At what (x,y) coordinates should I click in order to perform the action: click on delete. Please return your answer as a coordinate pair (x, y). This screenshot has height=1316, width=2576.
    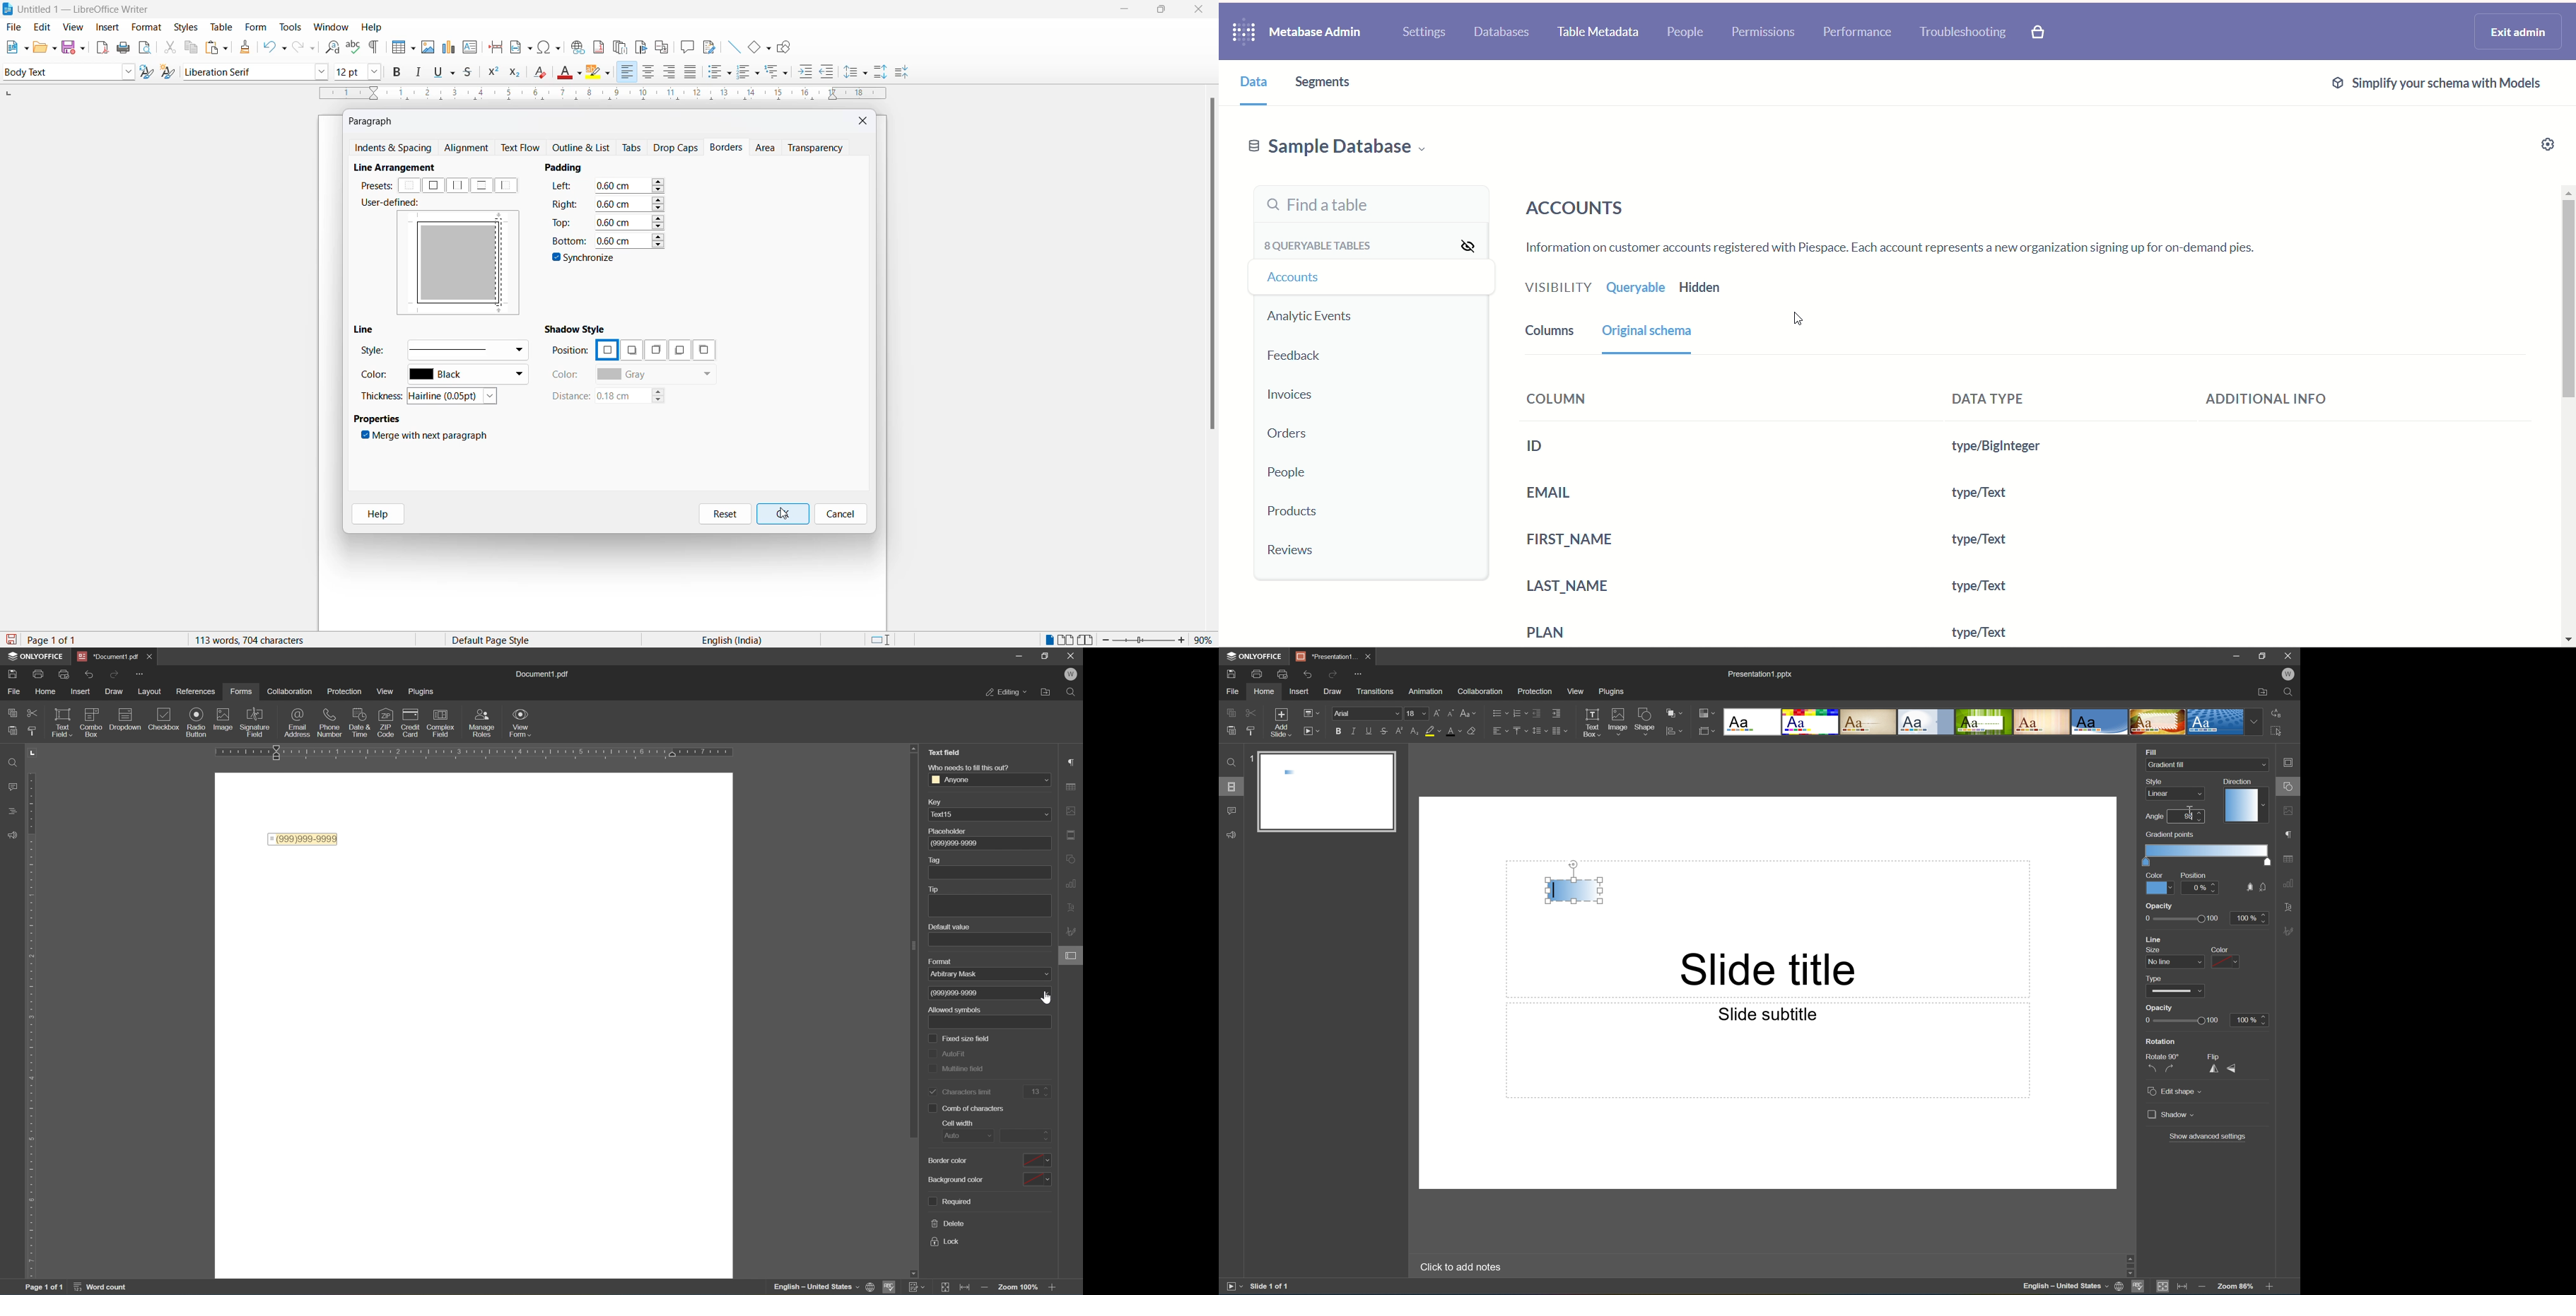
    Looking at the image, I should click on (949, 1223).